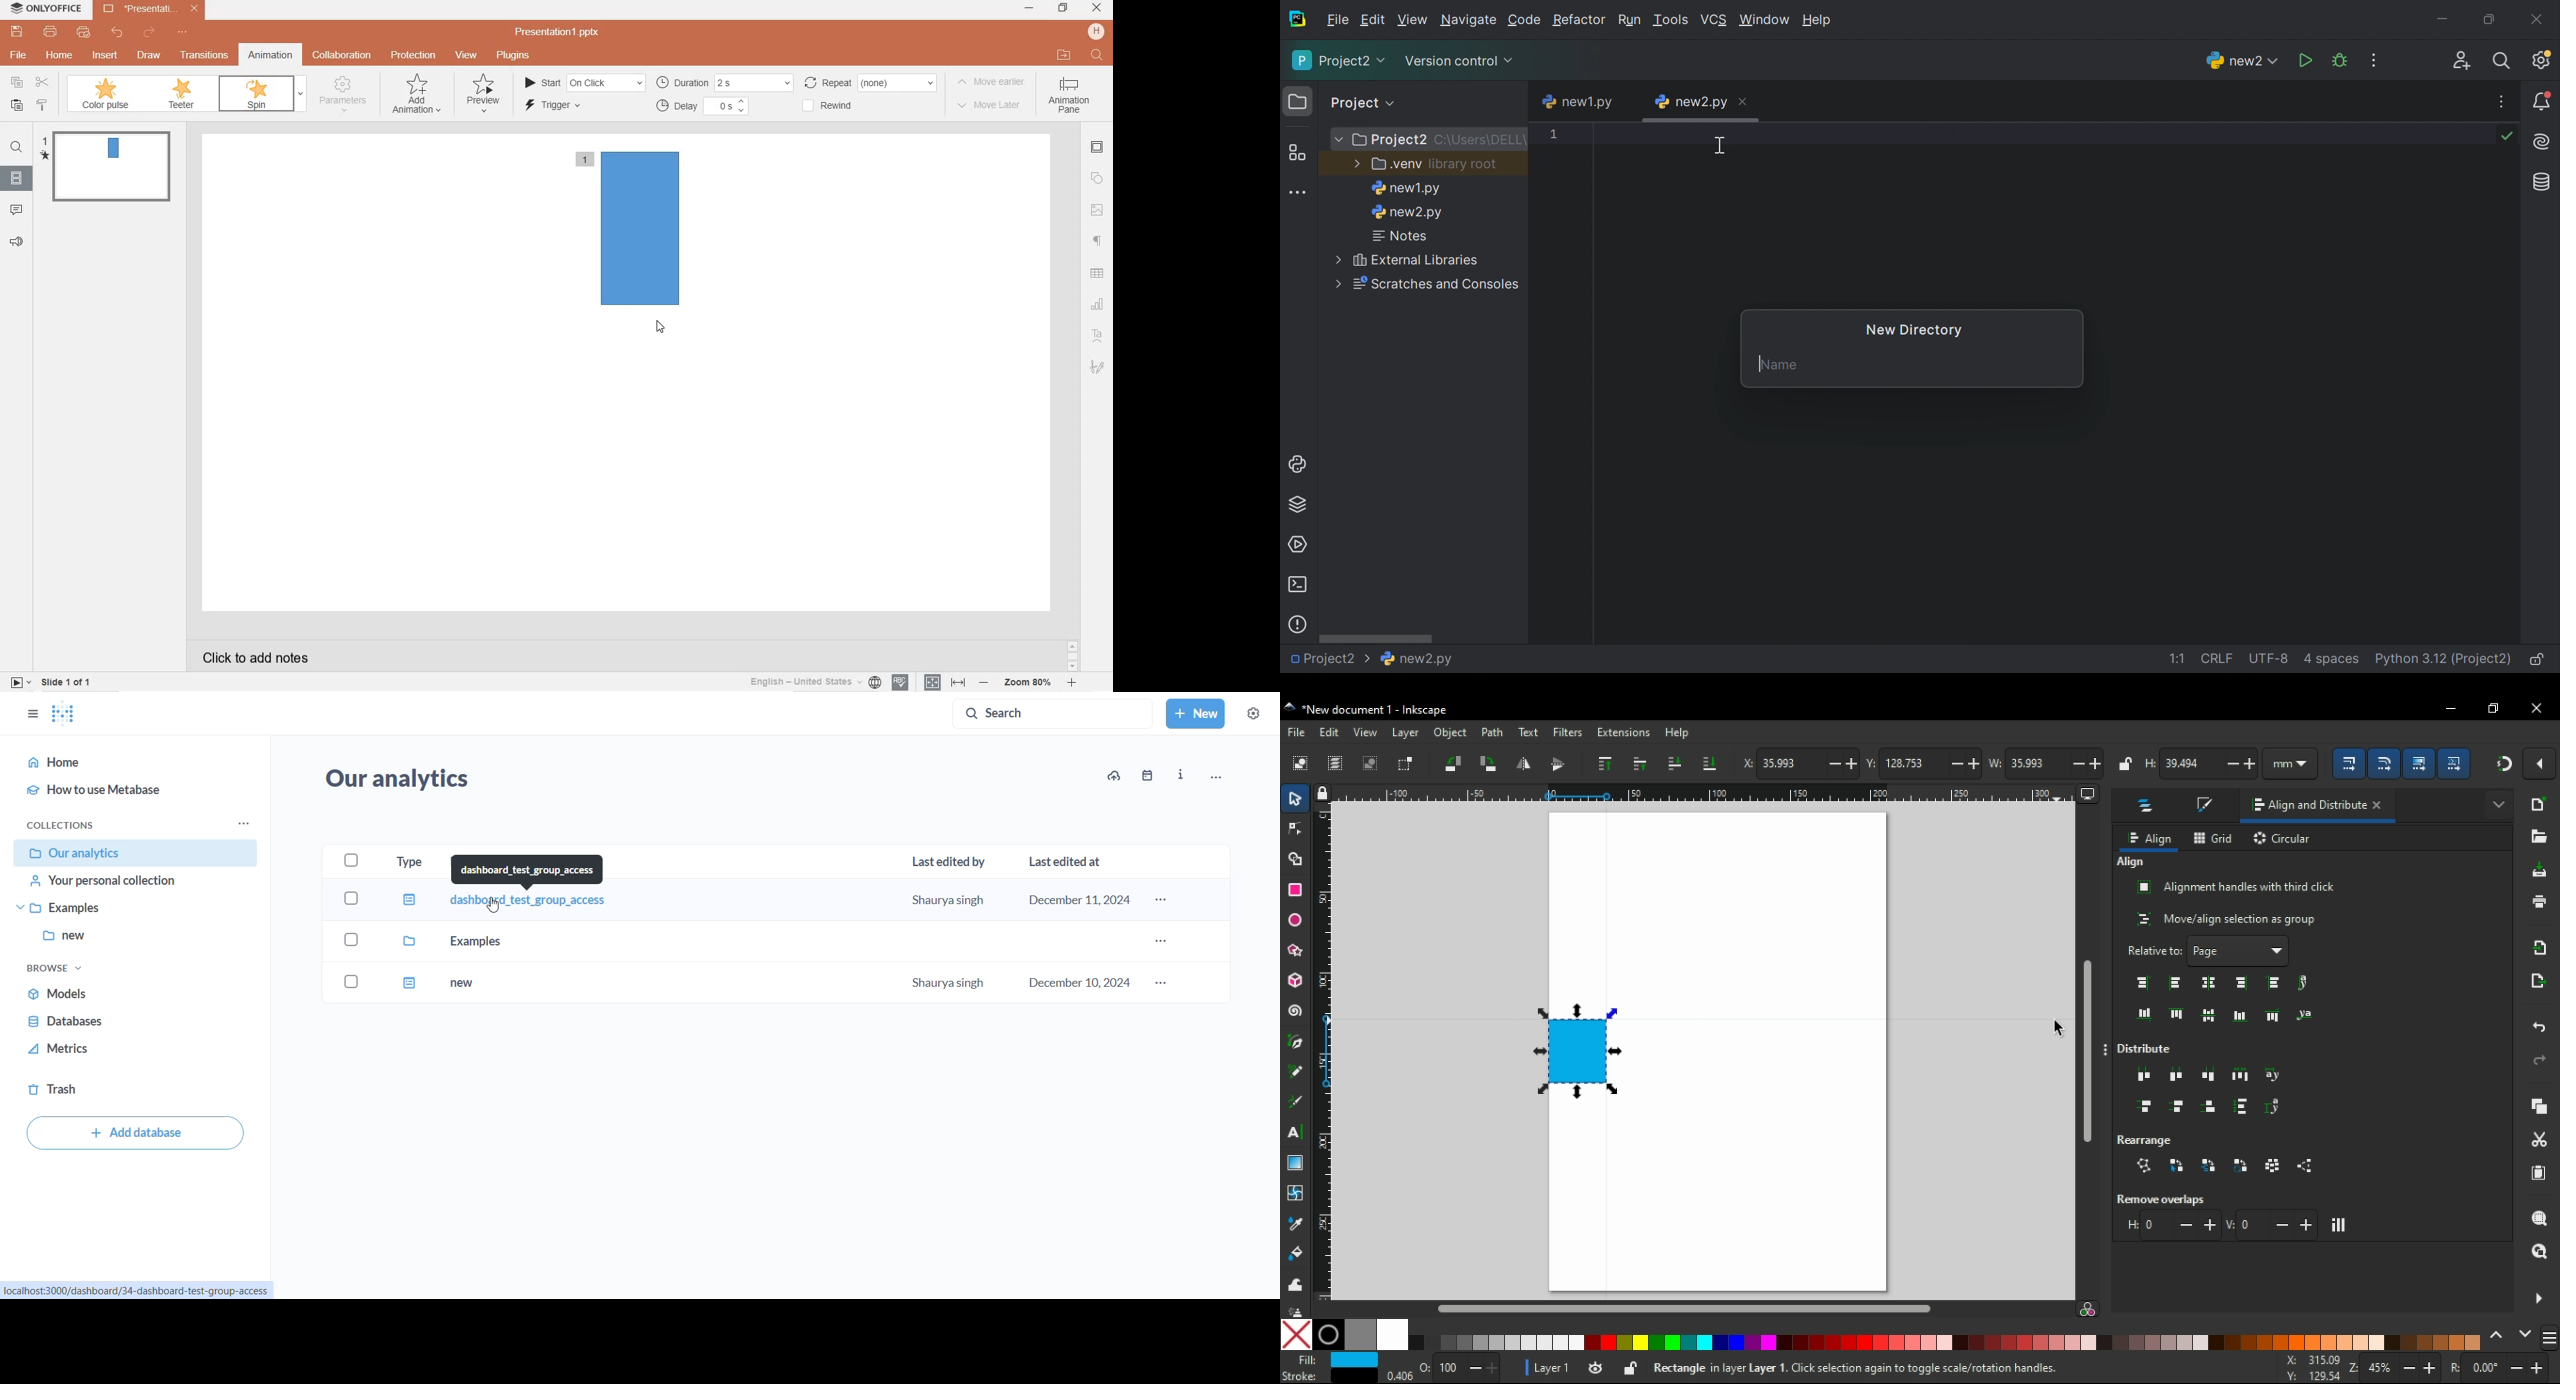 The height and width of the screenshot is (1400, 2576). Describe the element at coordinates (1392, 141) in the screenshot. I see `Project 2` at that location.